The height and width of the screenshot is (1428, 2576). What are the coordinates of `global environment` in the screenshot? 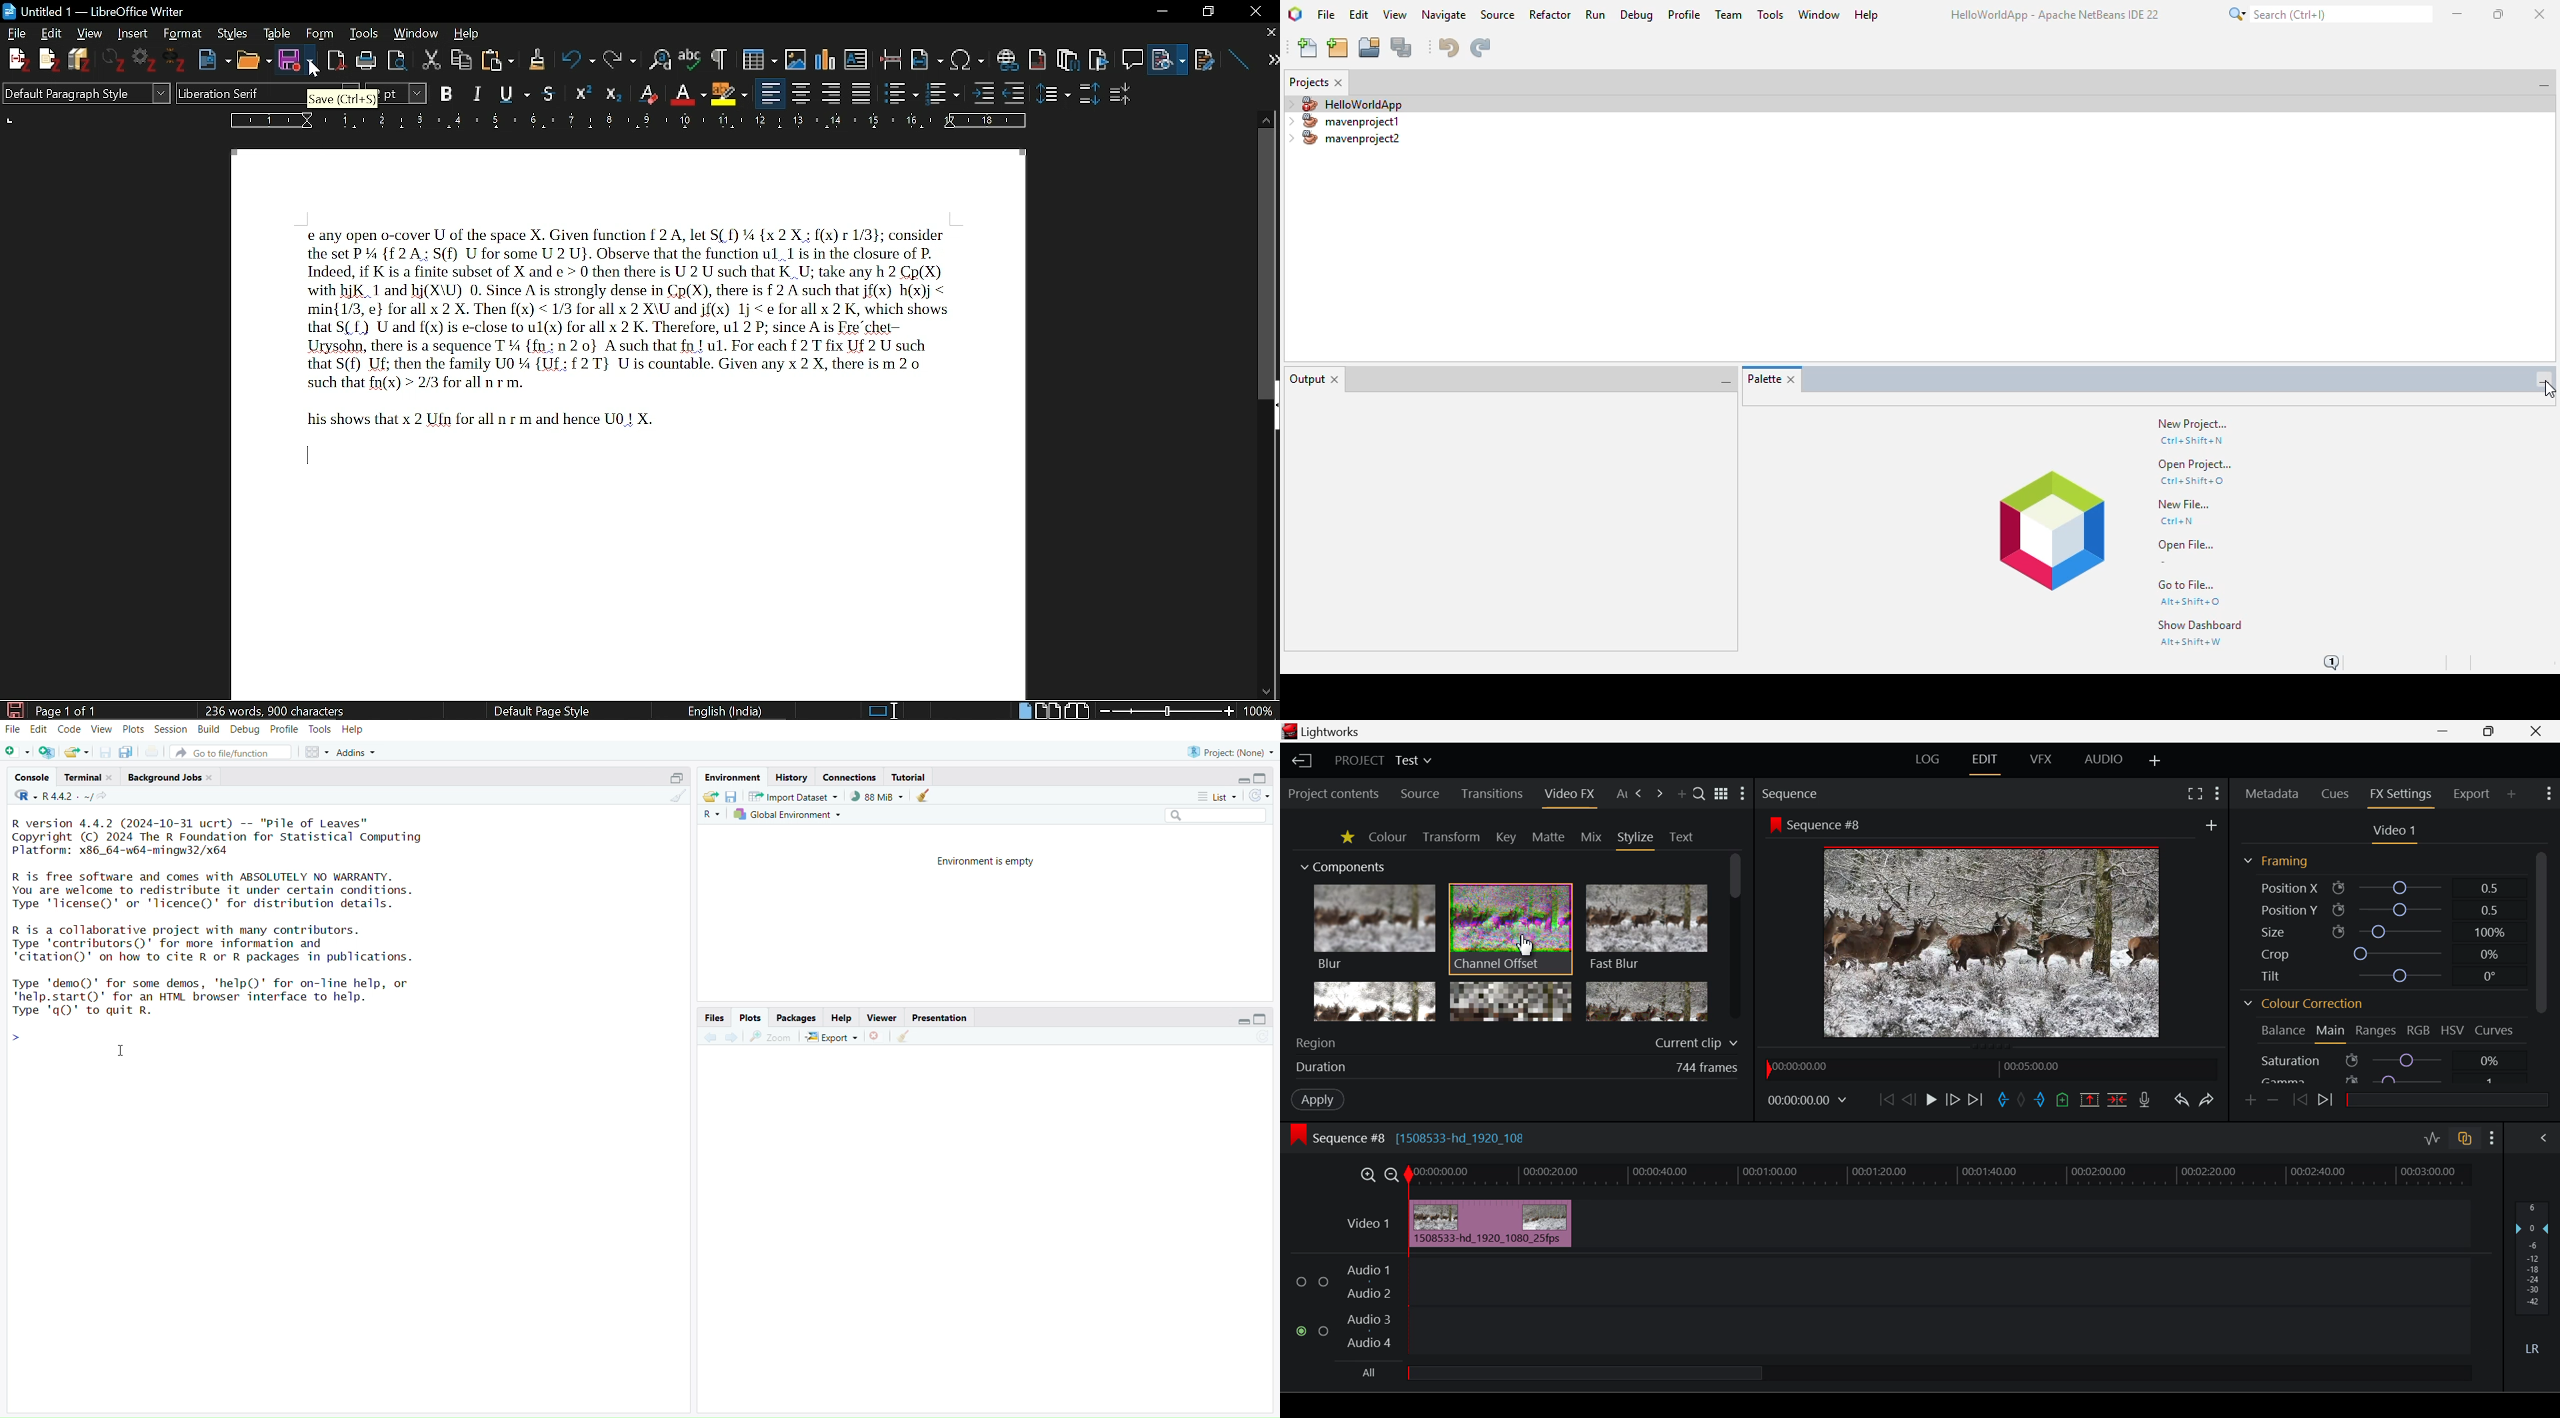 It's located at (789, 816).